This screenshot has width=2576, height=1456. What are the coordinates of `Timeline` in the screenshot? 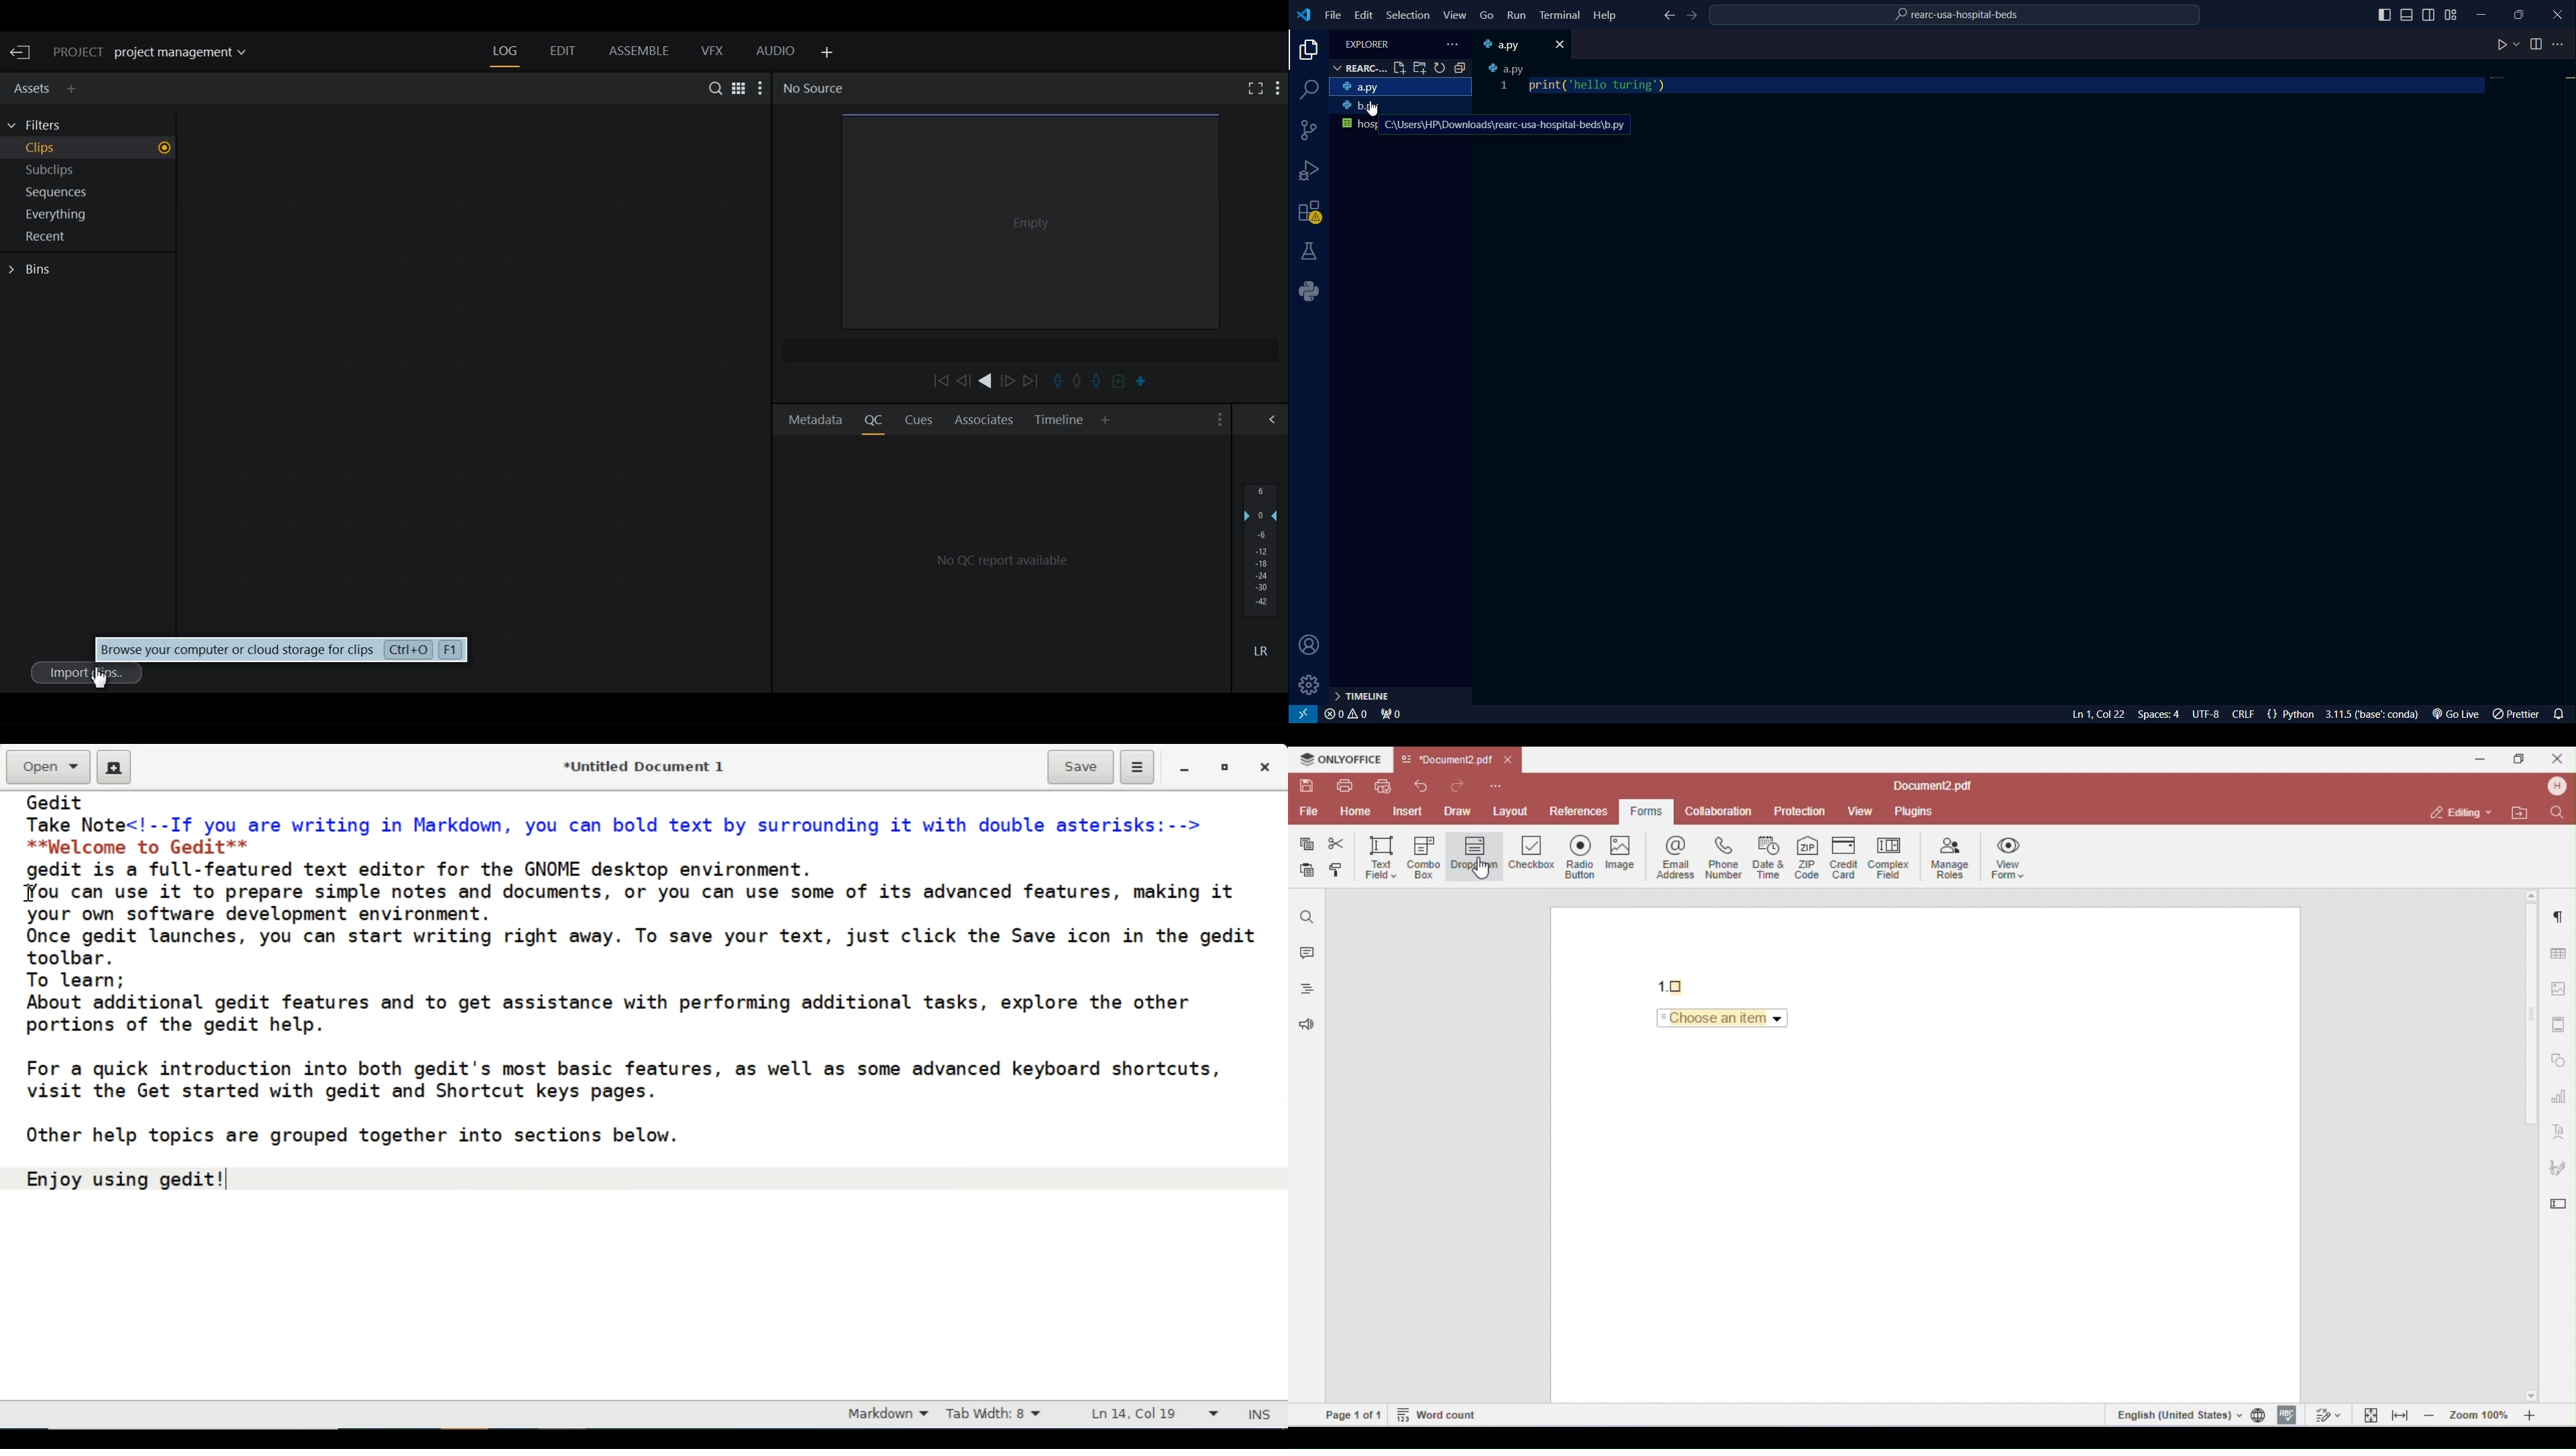 It's located at (1059, 420).